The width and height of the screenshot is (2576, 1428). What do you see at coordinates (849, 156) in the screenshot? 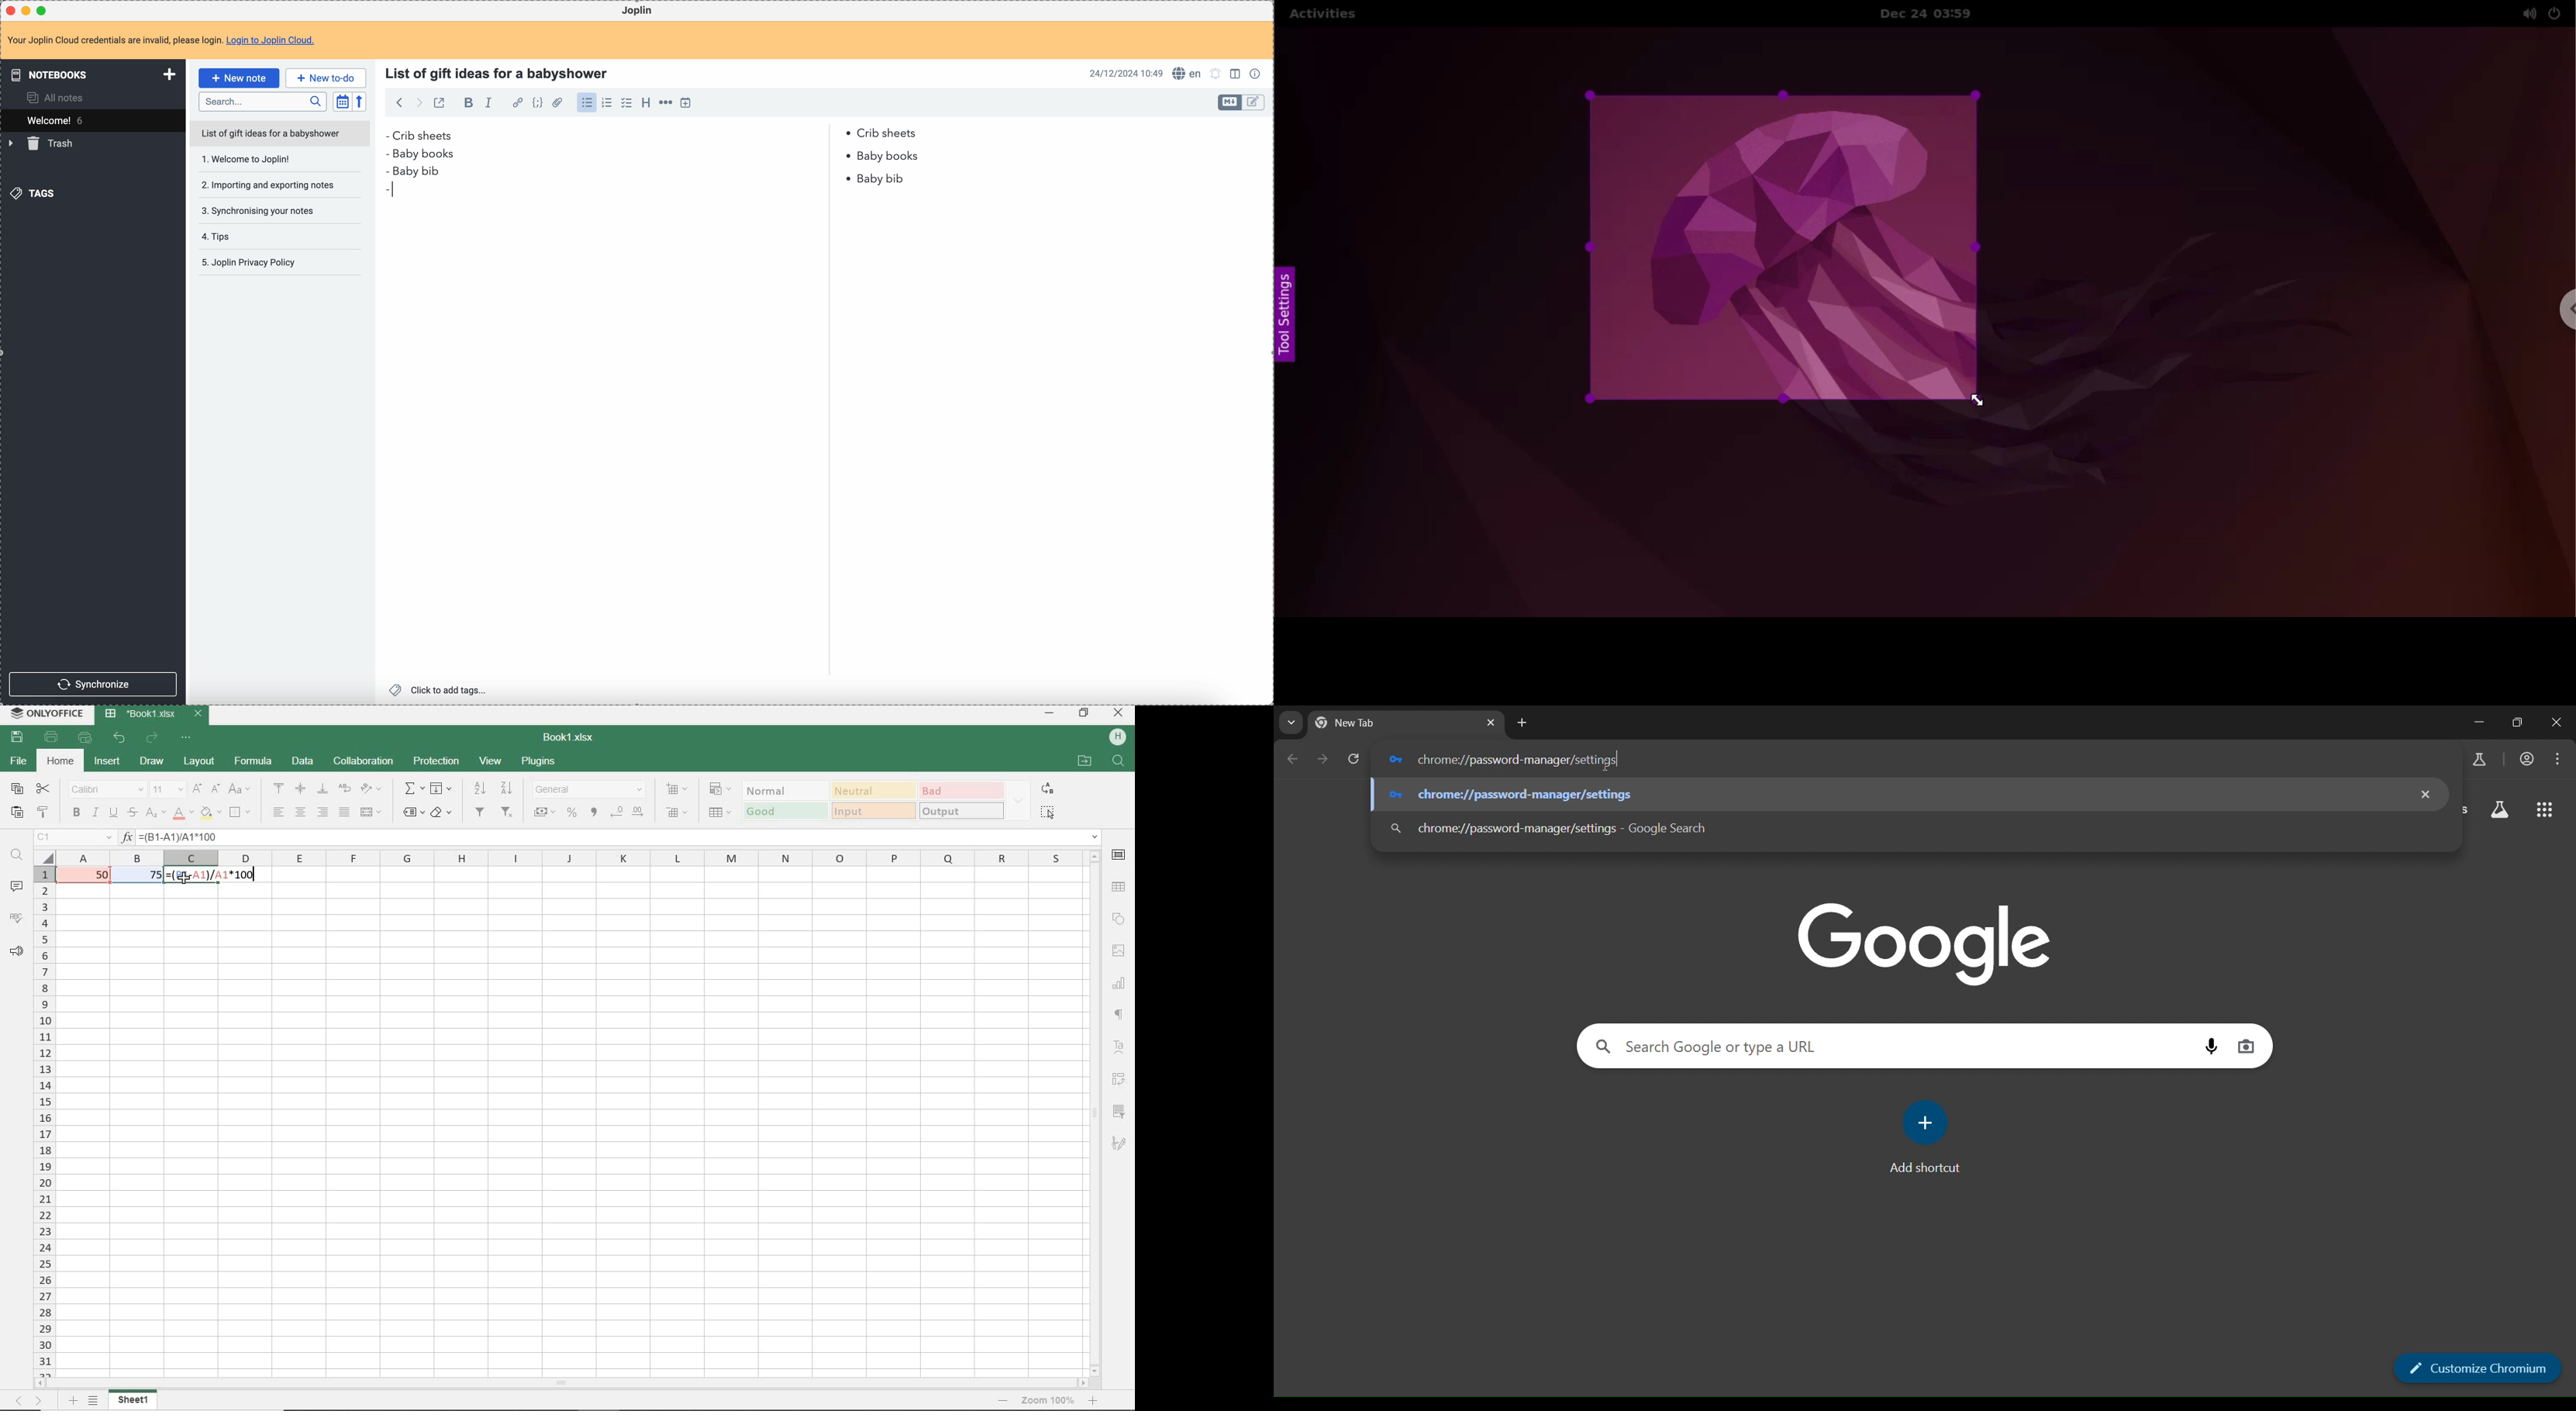
I see `bullet point` at bounding box center [849, 156].